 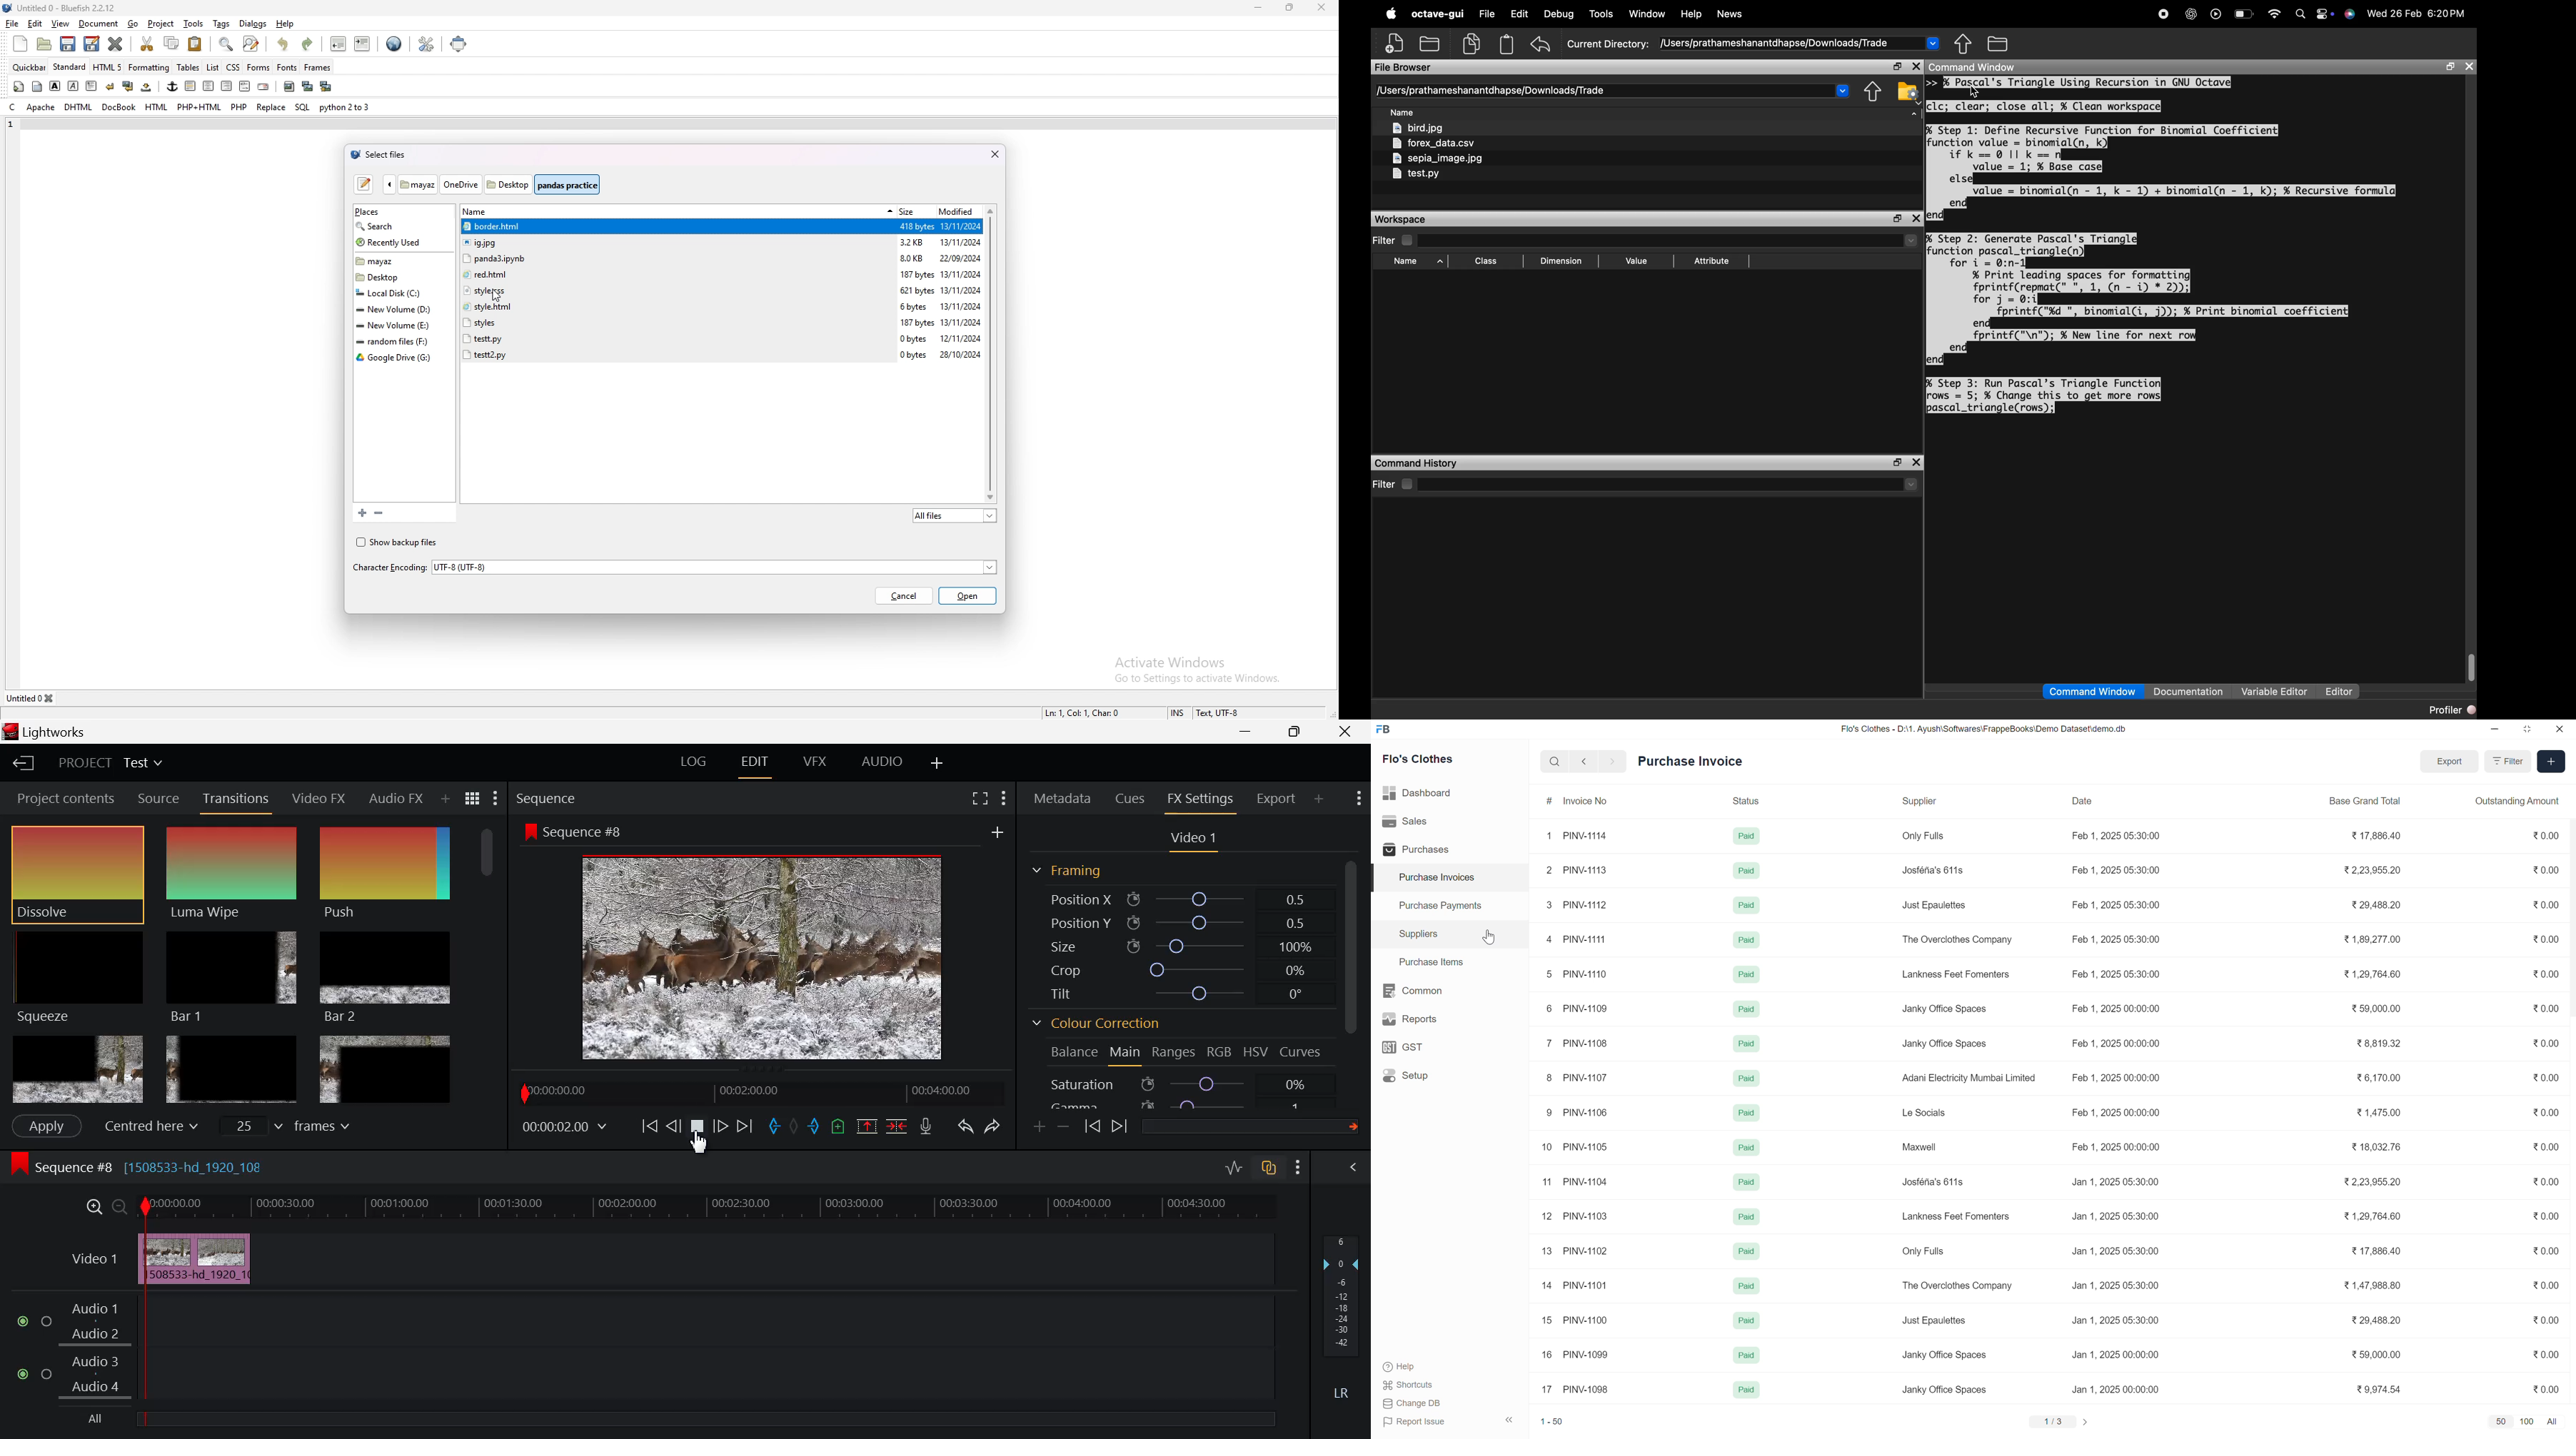 What do you see at coordinates (1357, 799) in the screenshot?
I see `Show Settings` at bounding box center [1357, 799].